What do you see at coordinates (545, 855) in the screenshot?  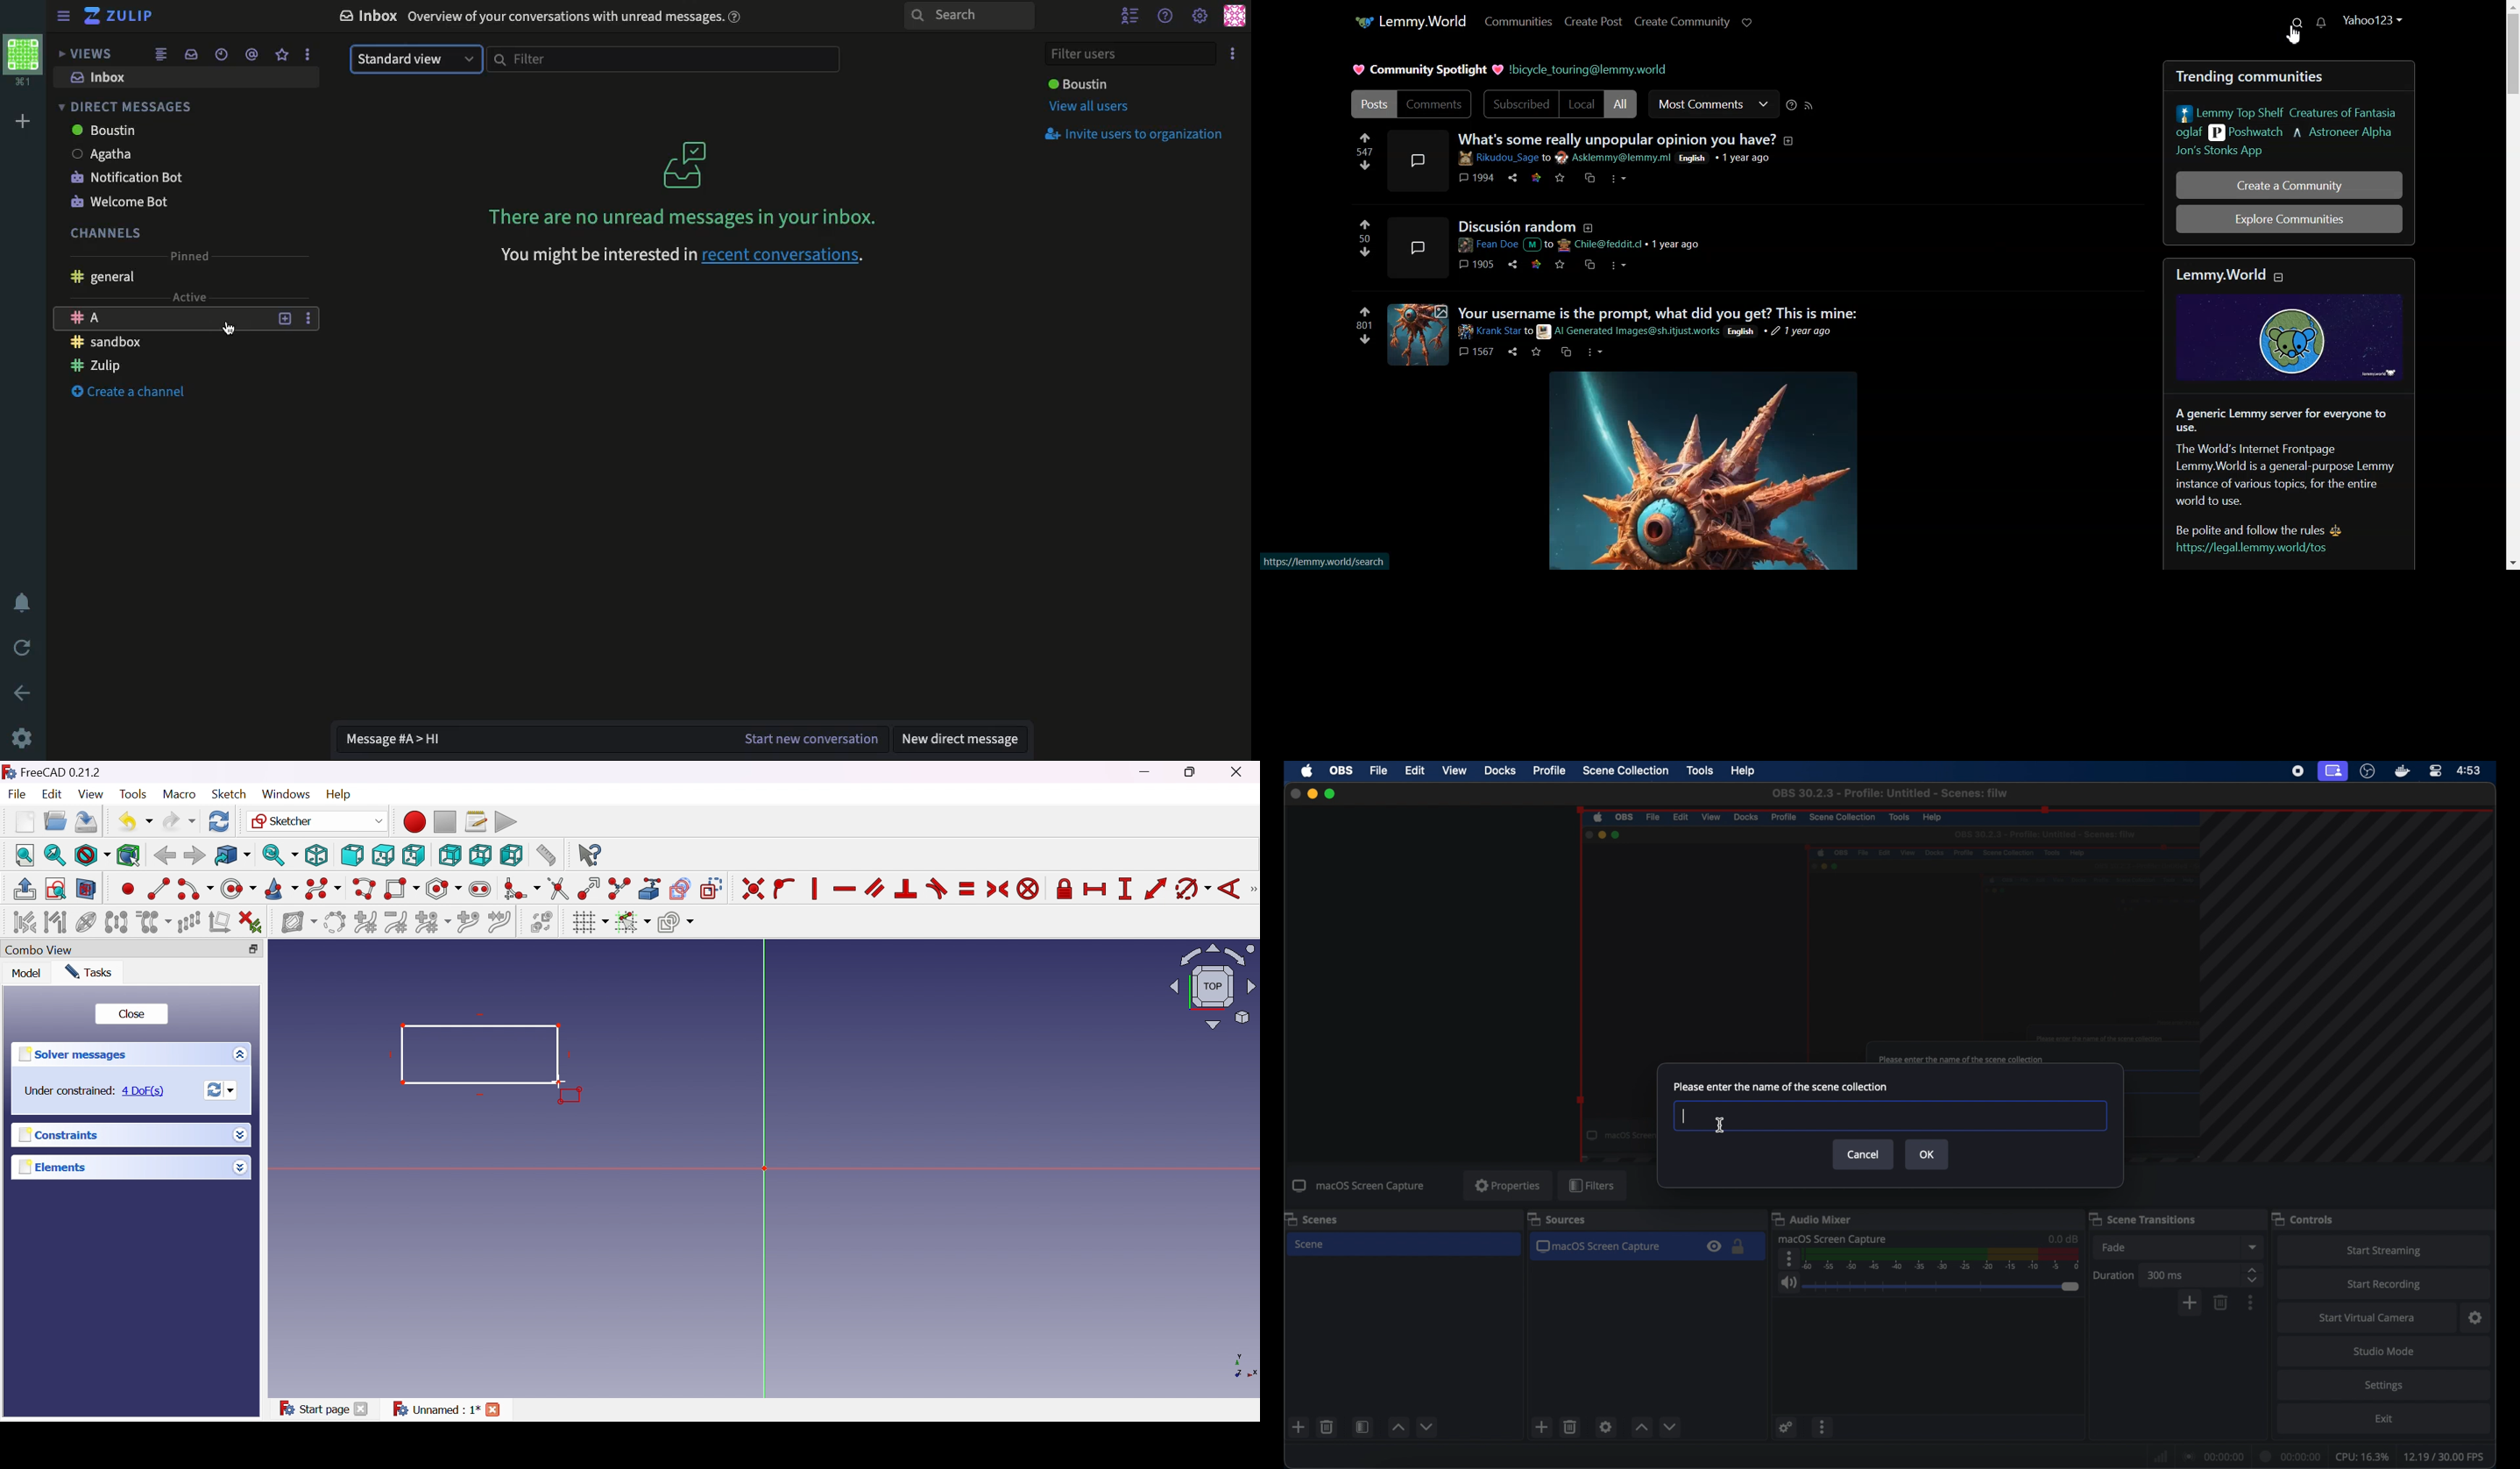 I see `Measure distance` at bounding box center [545, 855].